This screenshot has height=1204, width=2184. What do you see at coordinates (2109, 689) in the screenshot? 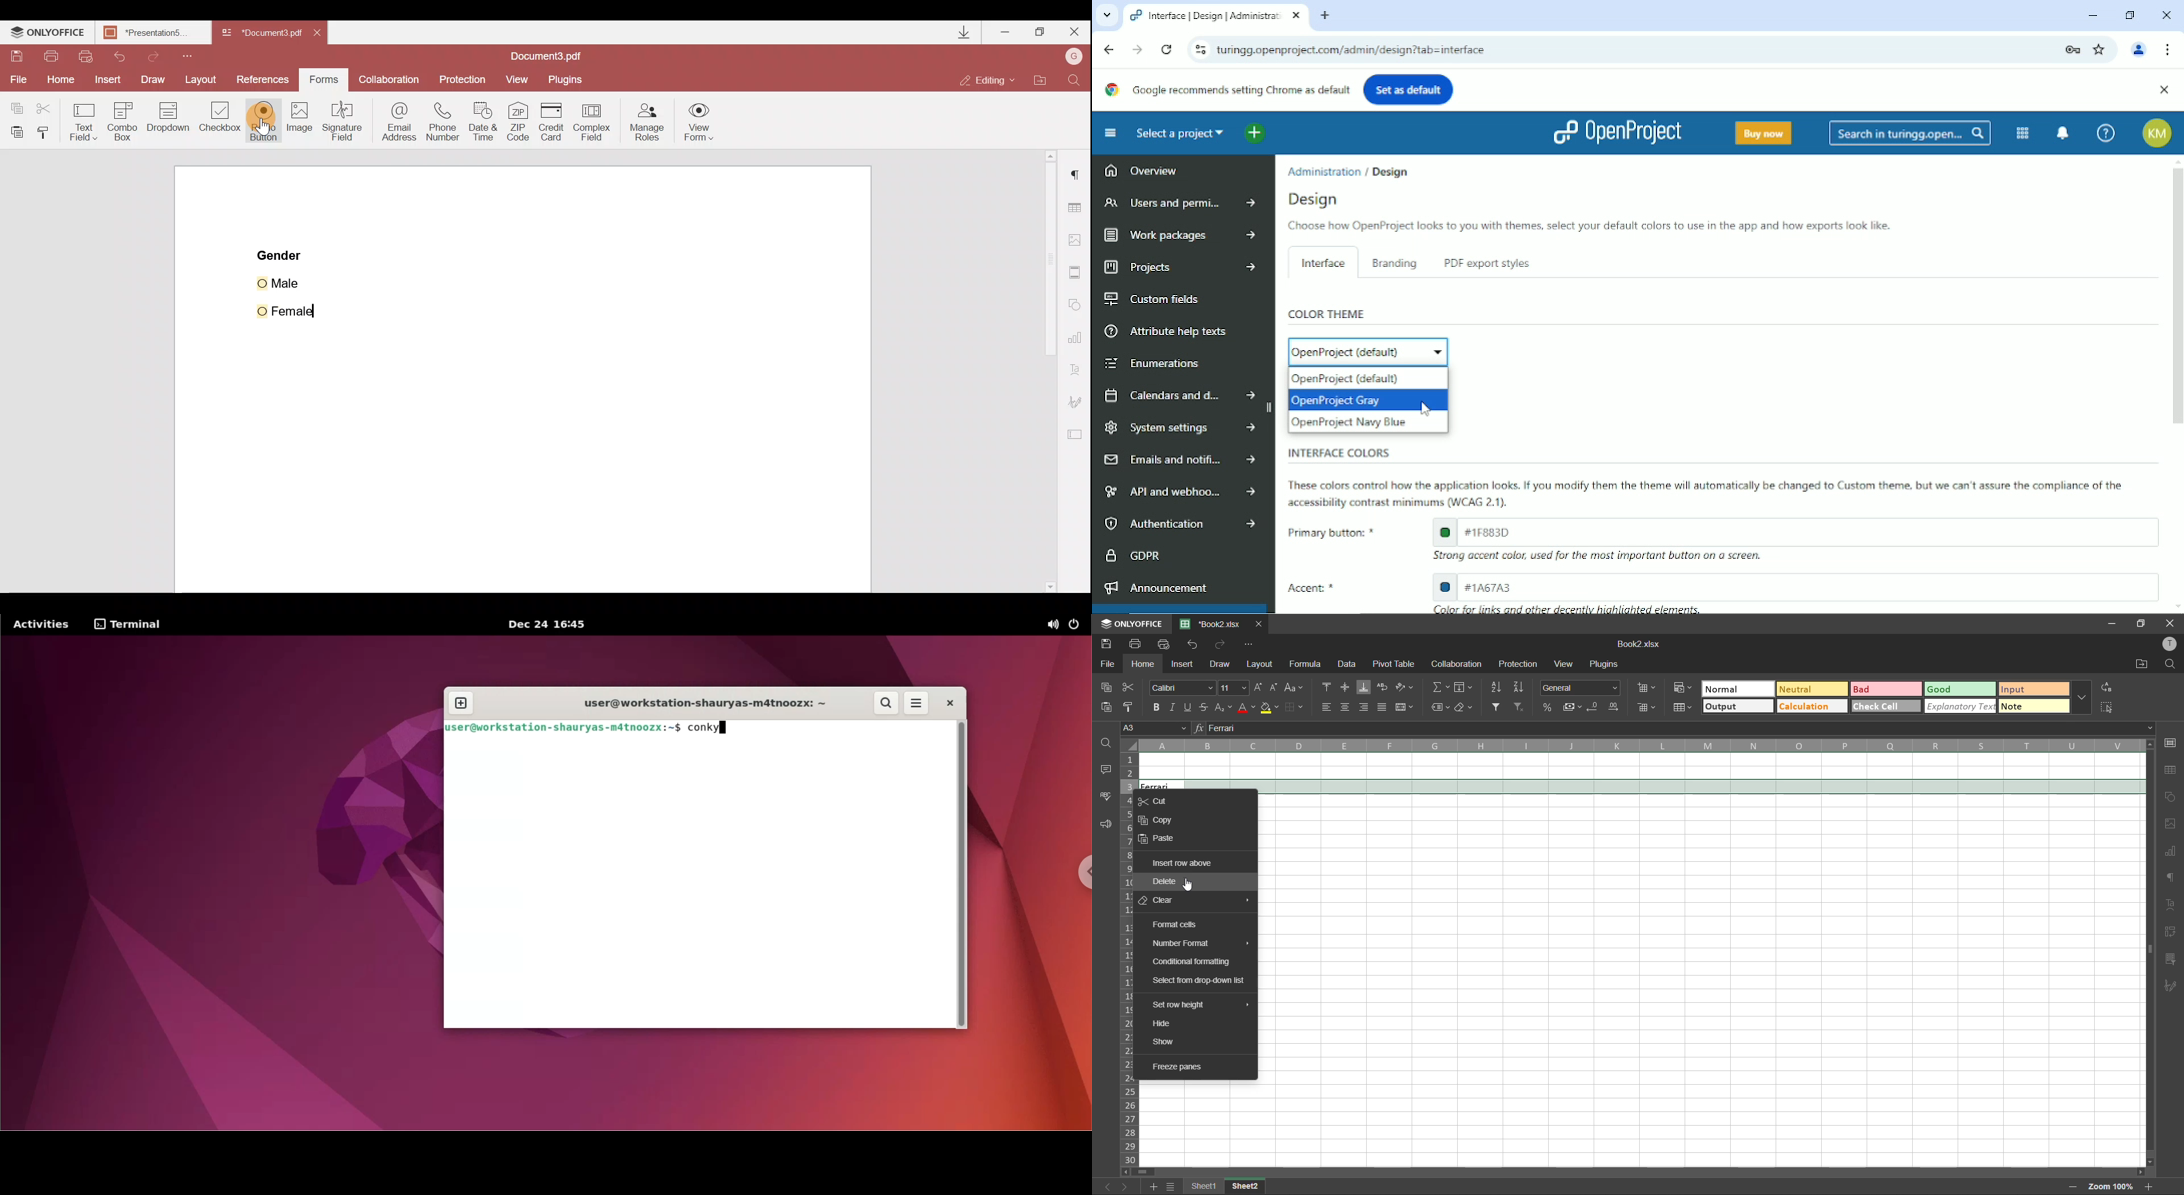
I see `replace` at bounding box center [2109, 689].